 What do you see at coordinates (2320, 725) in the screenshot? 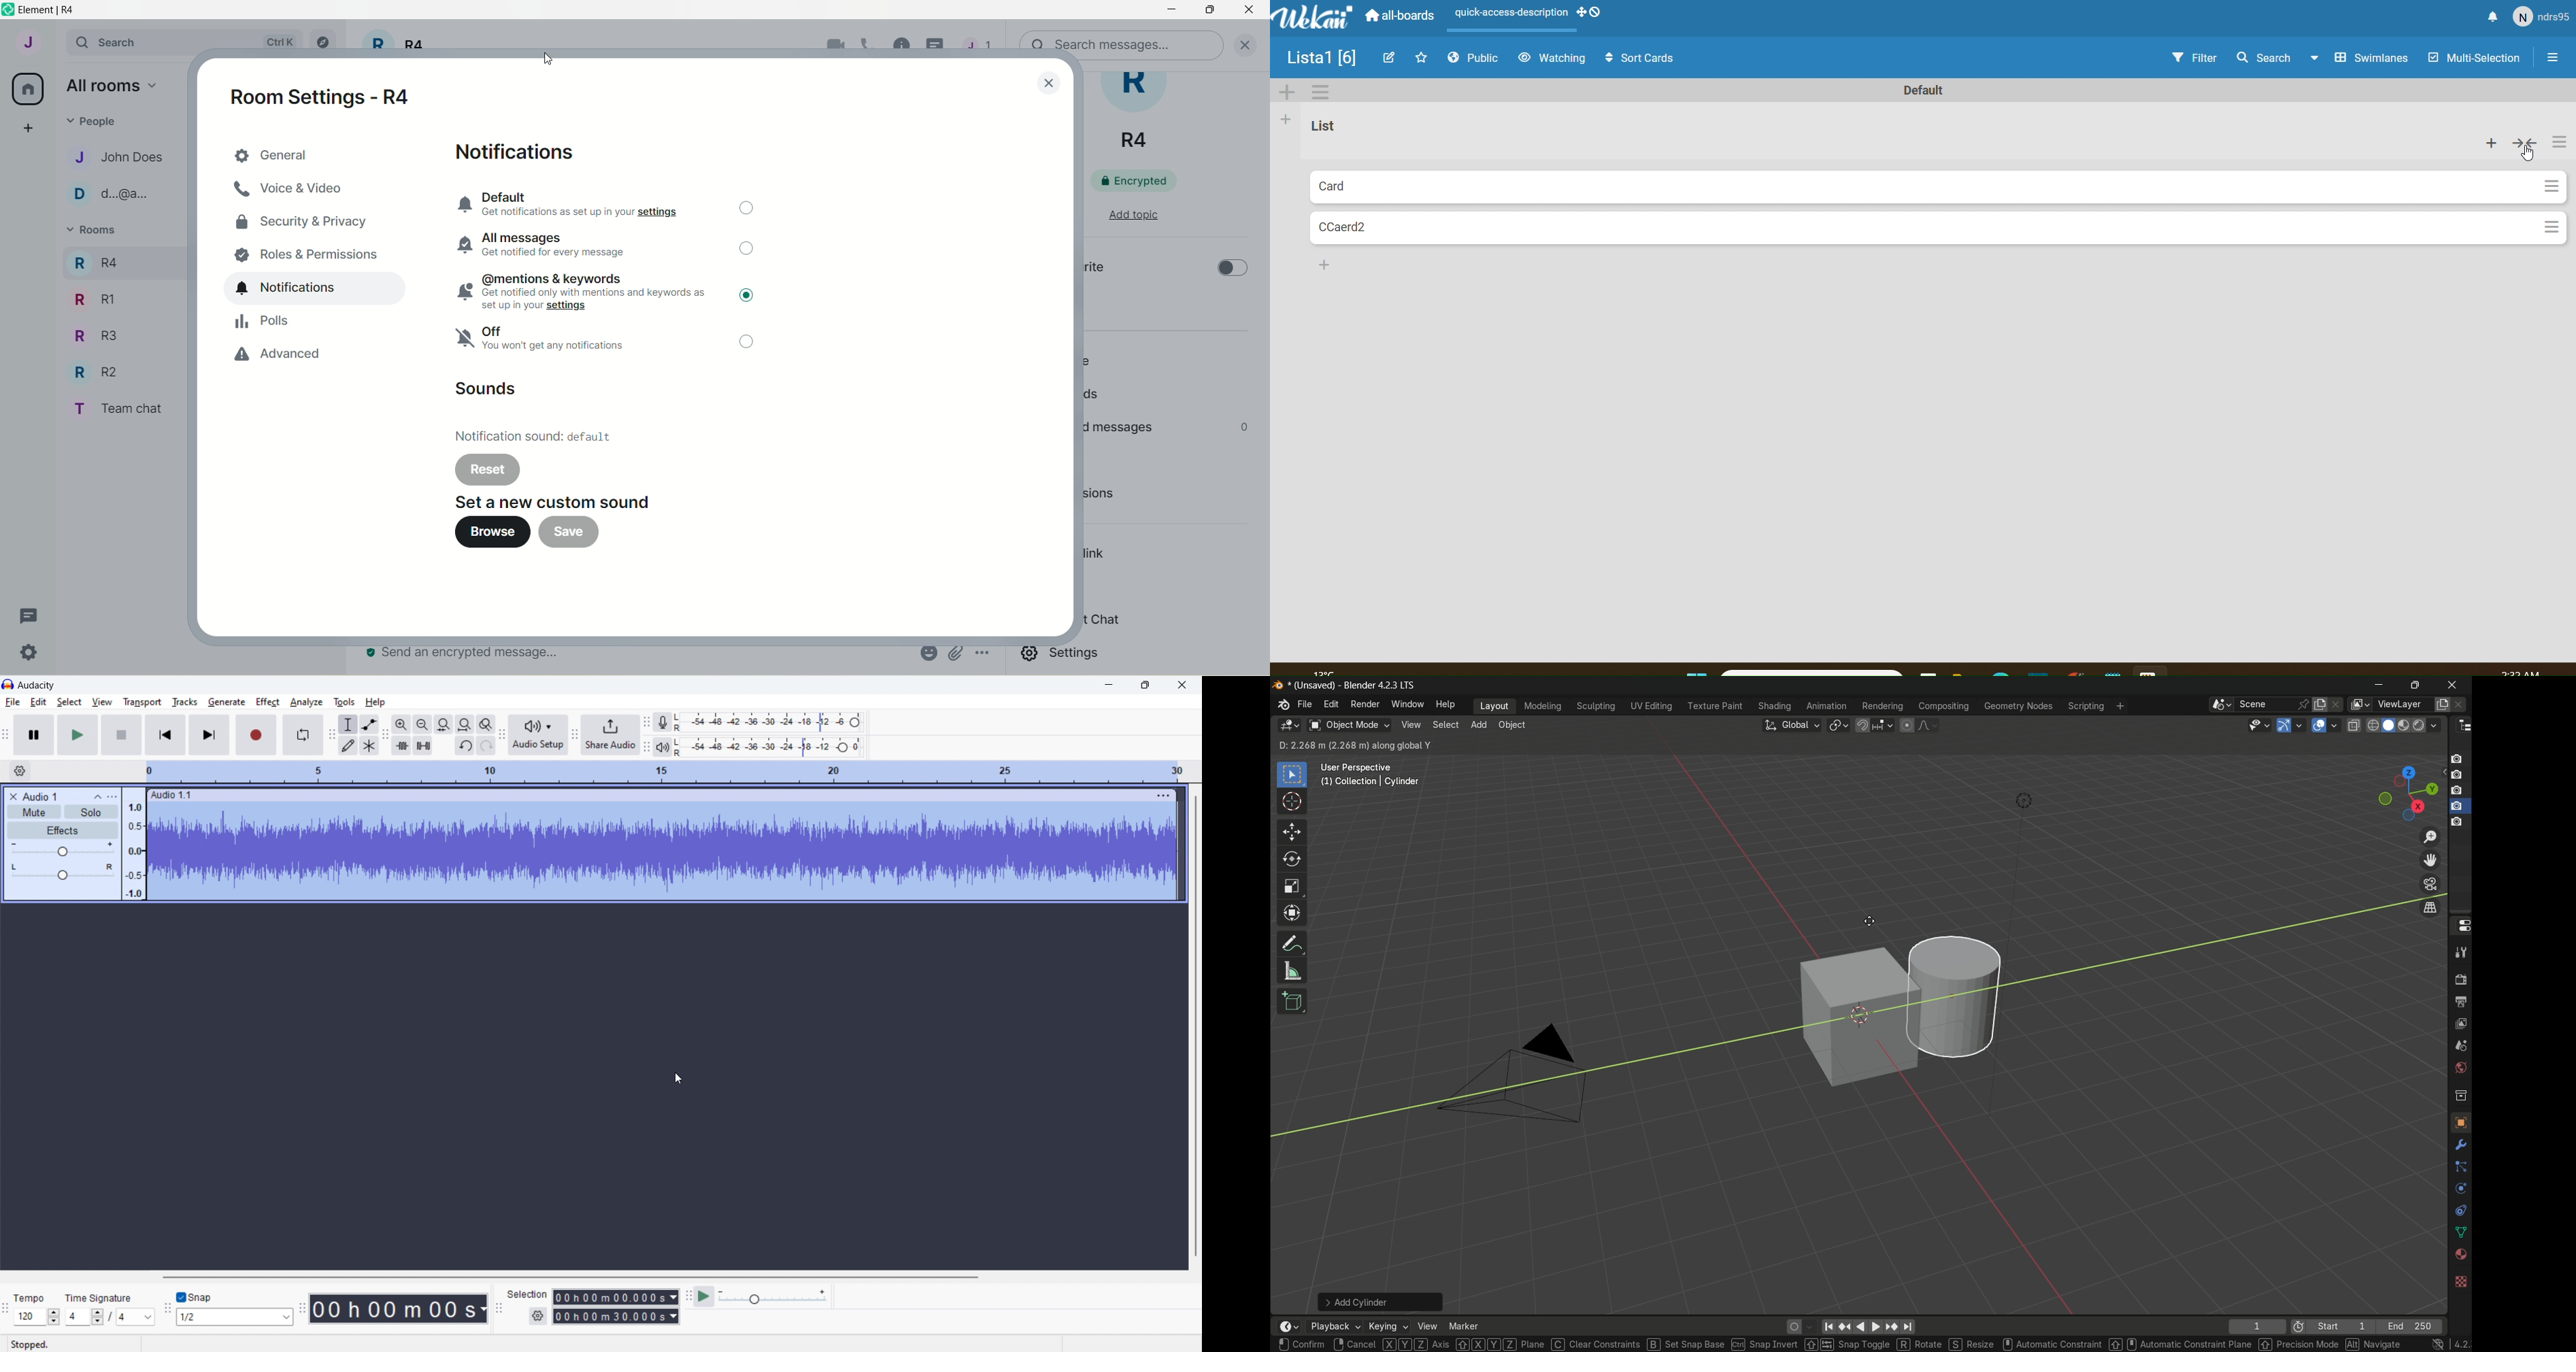
I see `show overlay` at bounding box center [2320, 725].